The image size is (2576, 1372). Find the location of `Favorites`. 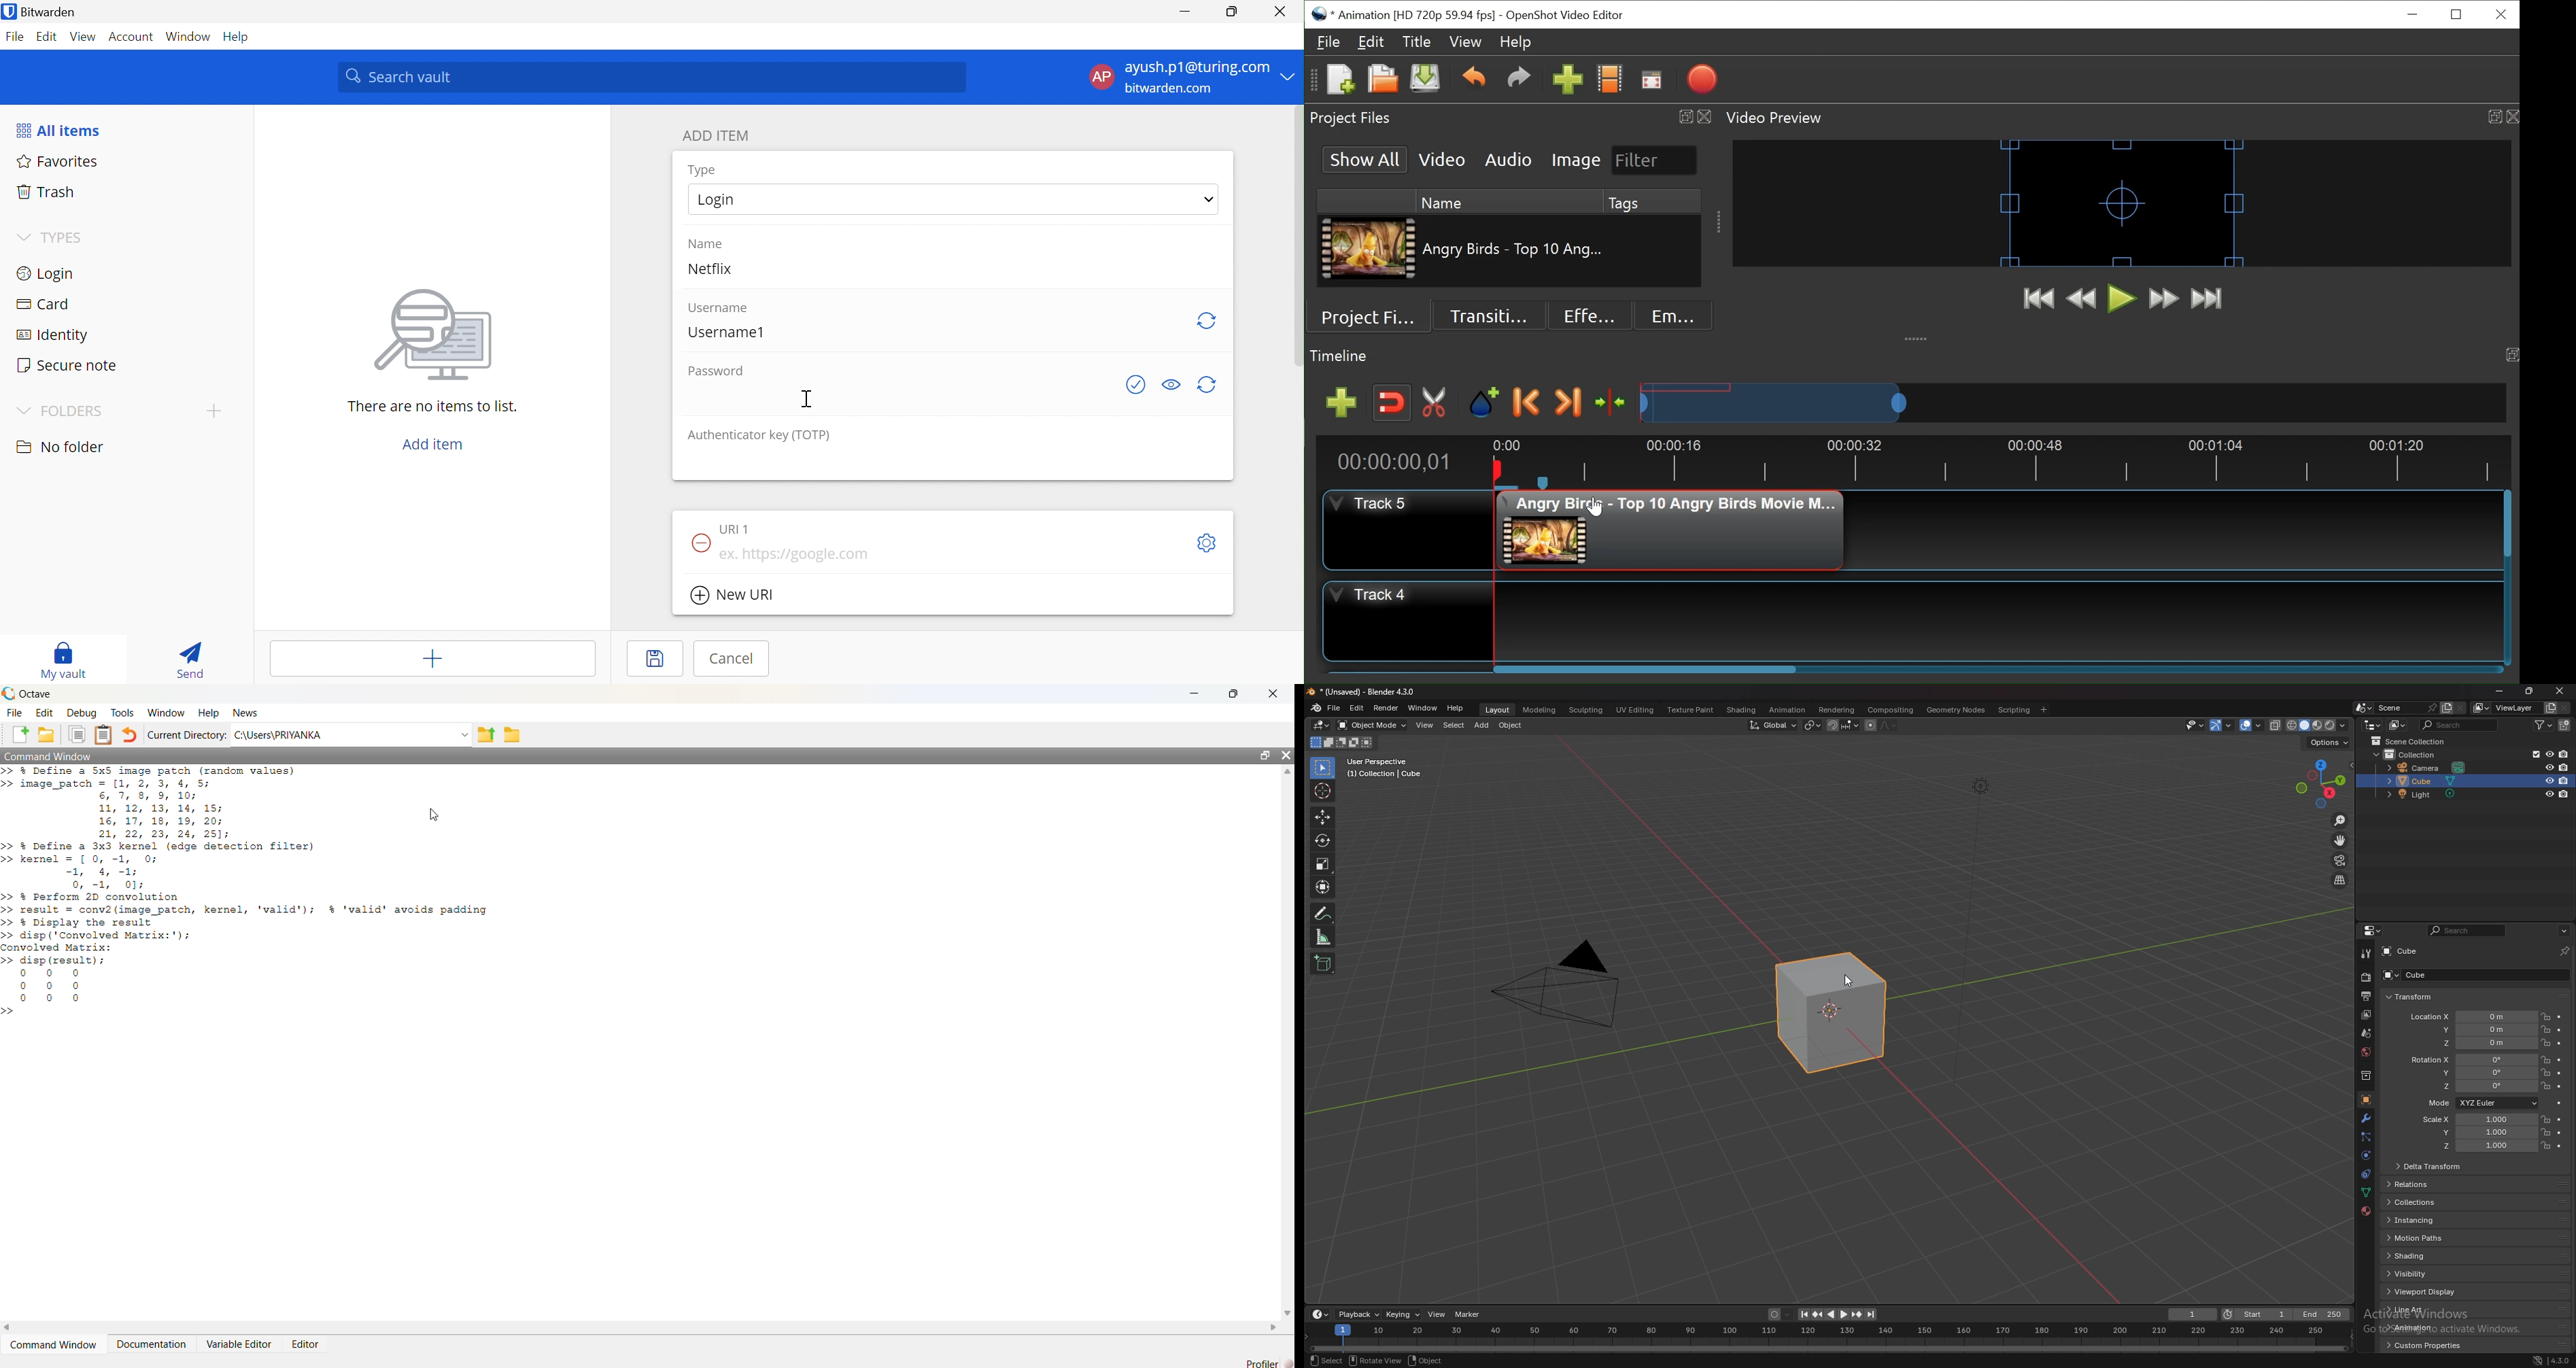

Favorites is located at coordinates (58, 161).